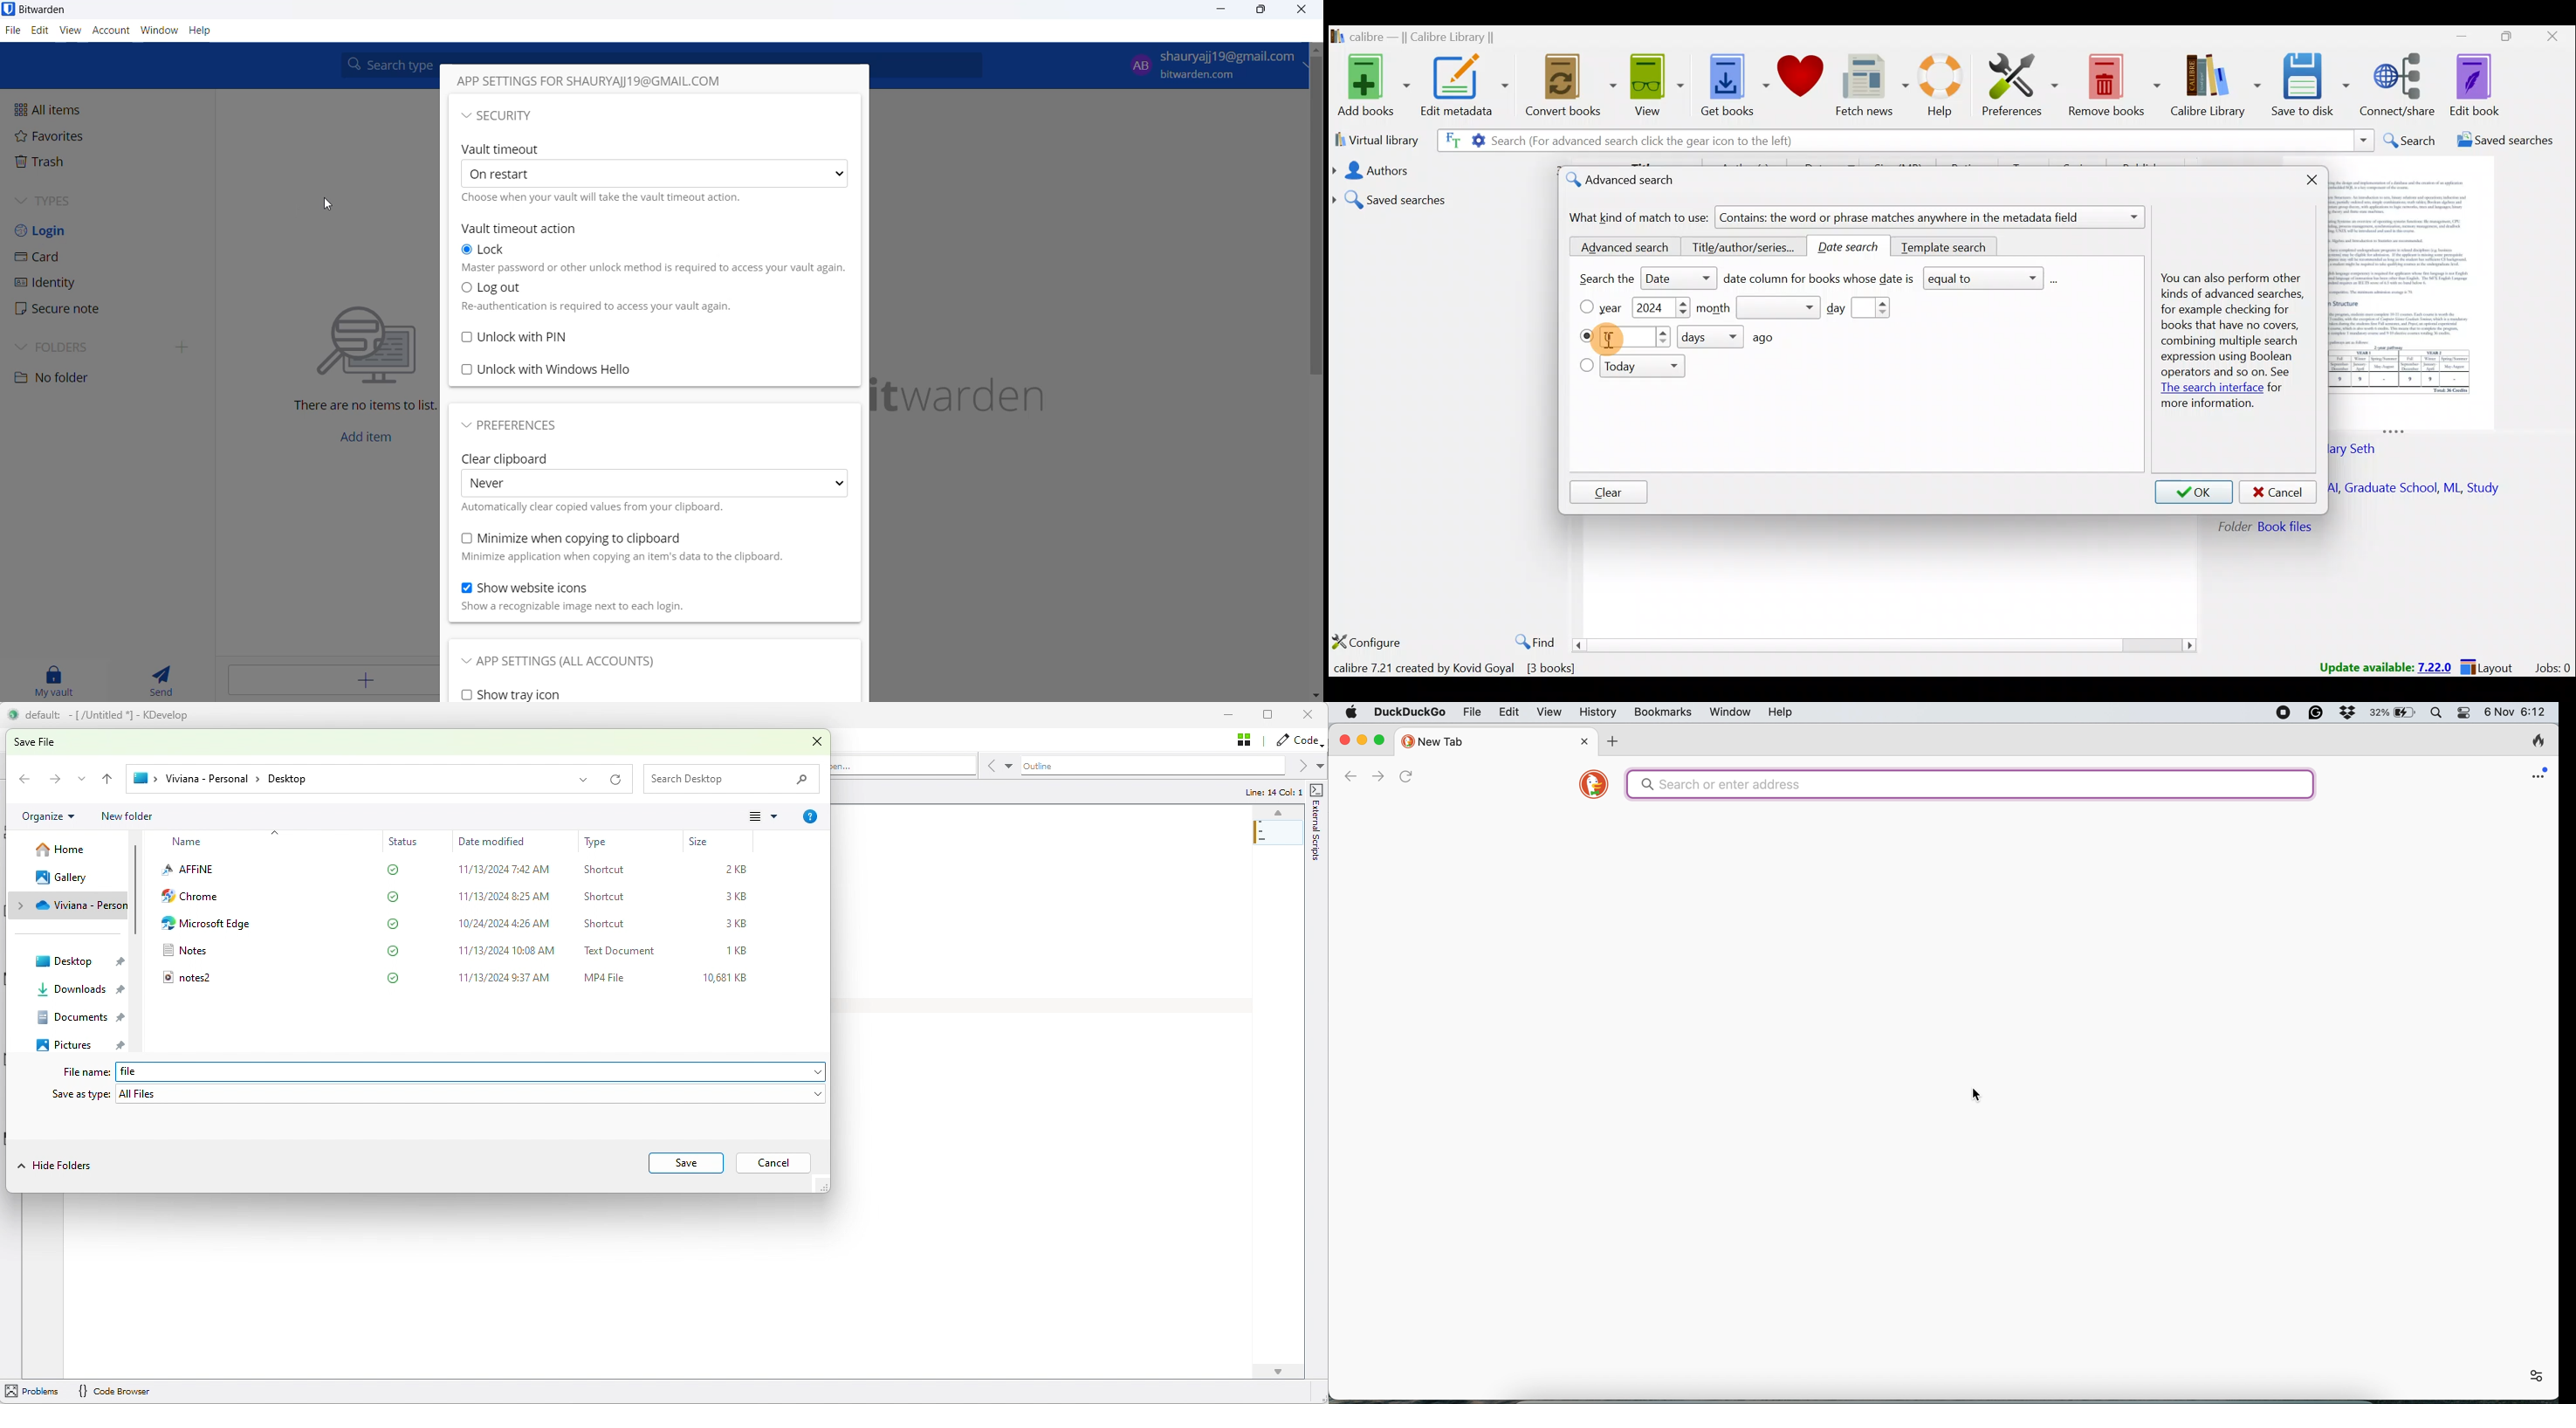  What do you see at coordinates (110, 31) in the screenshot?
I see `account` at bounding box center [110, 31].